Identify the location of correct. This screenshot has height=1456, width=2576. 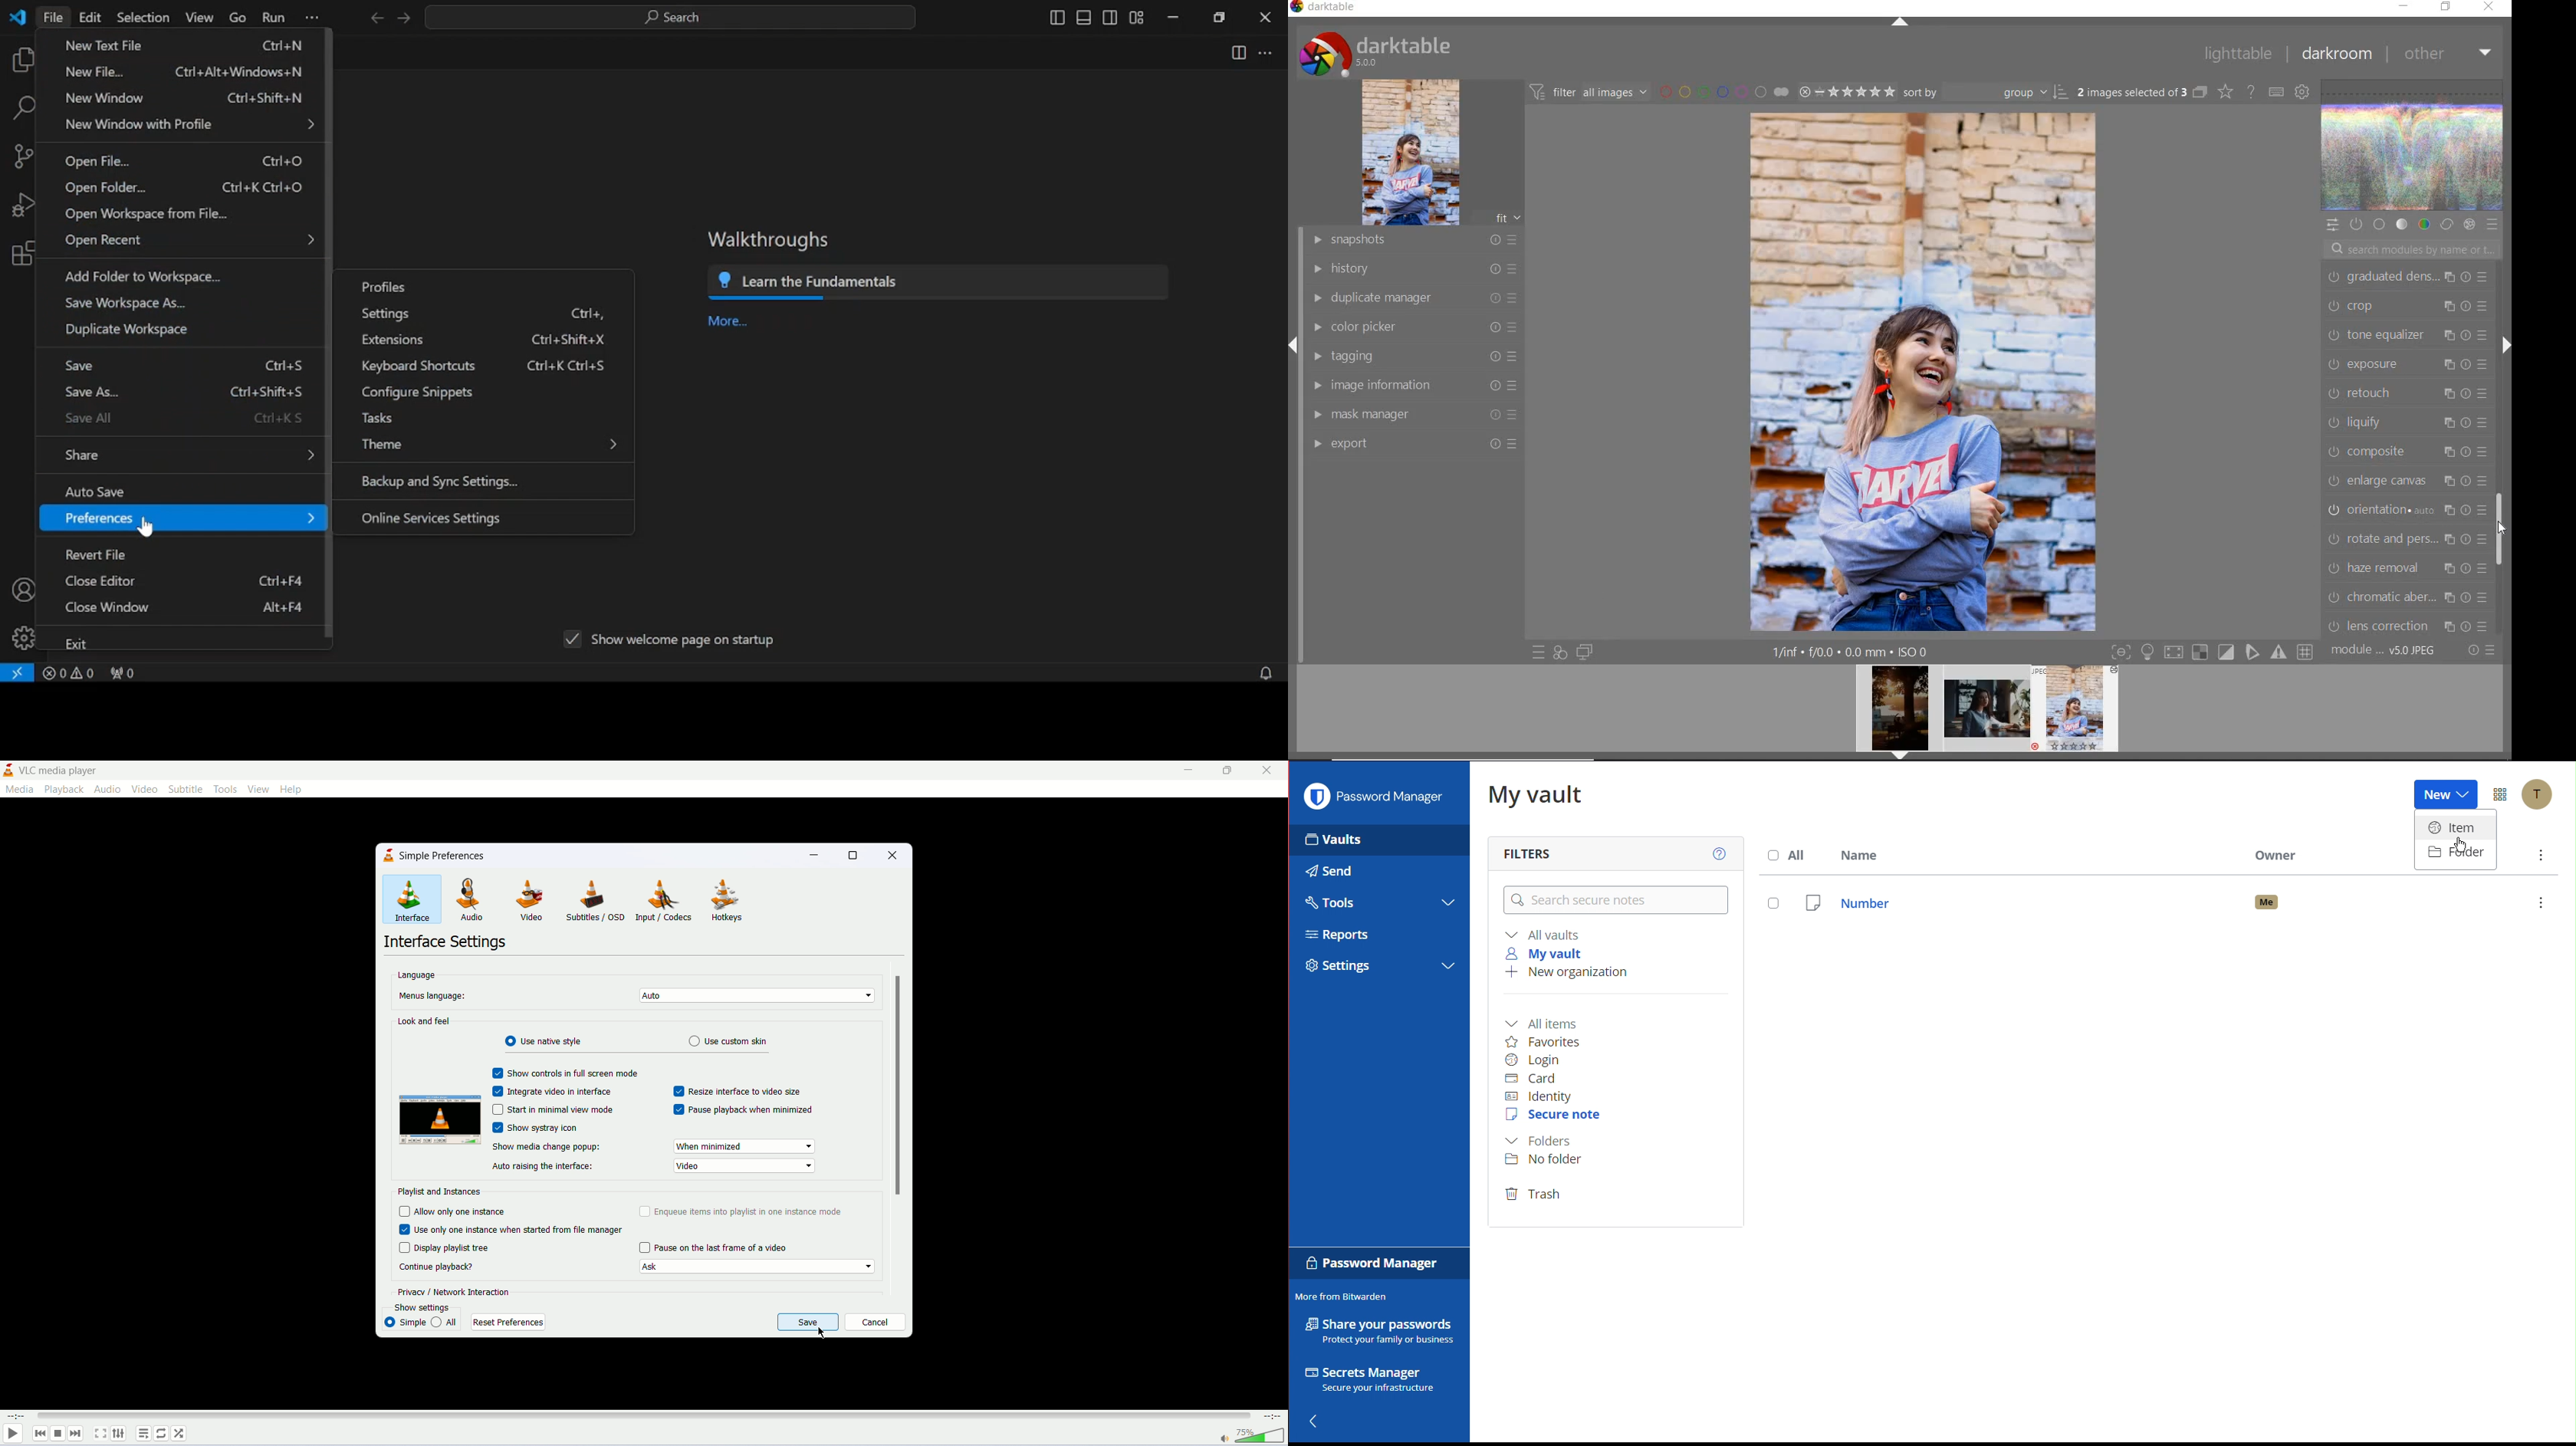
(2447, 225).